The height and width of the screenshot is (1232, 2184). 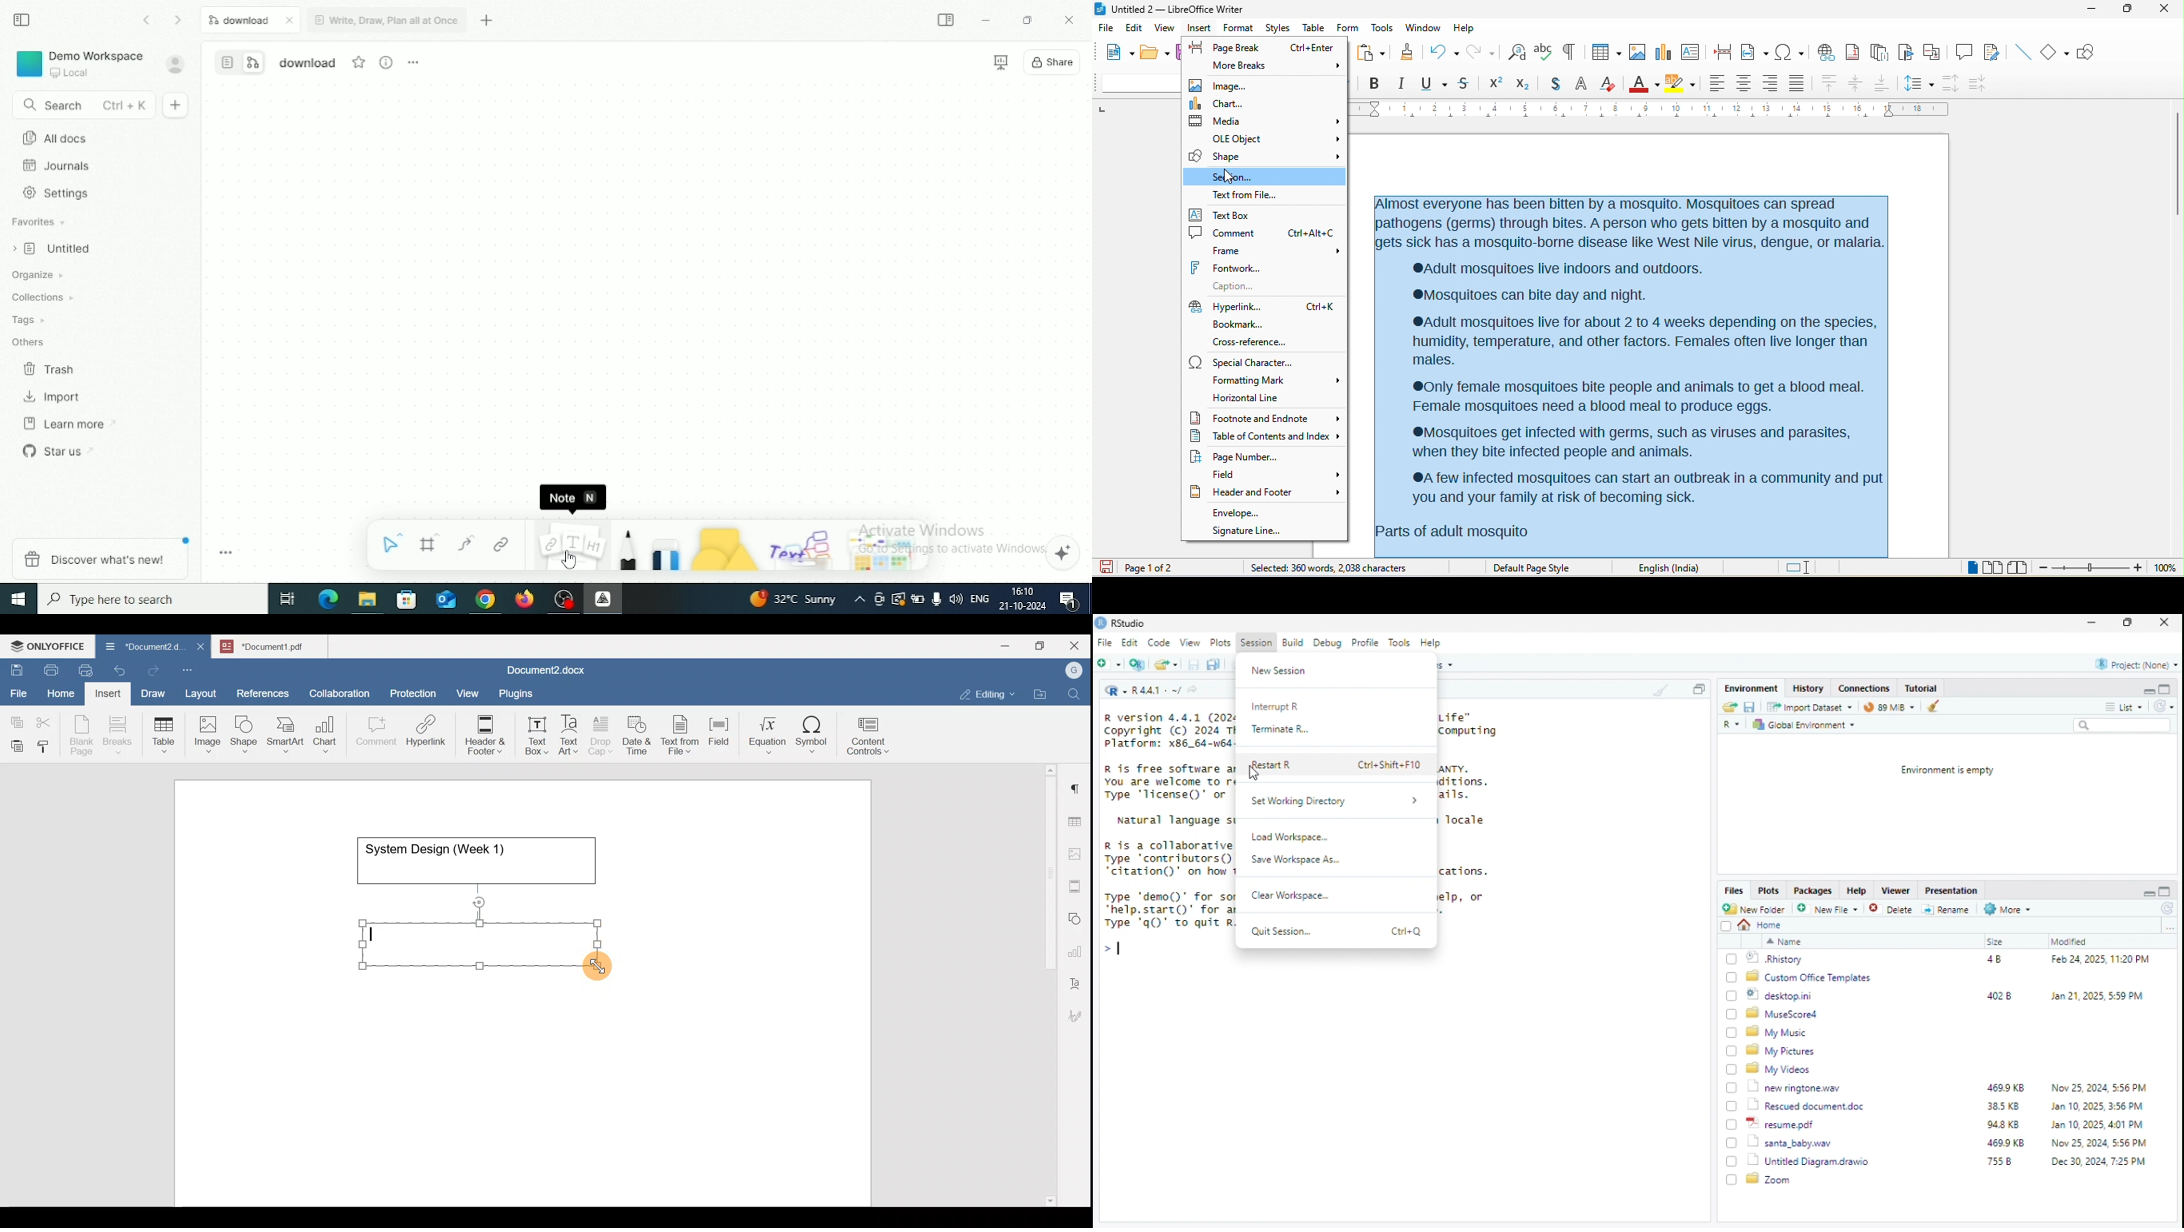 I want to click on table, so click(x=1313, y=27).